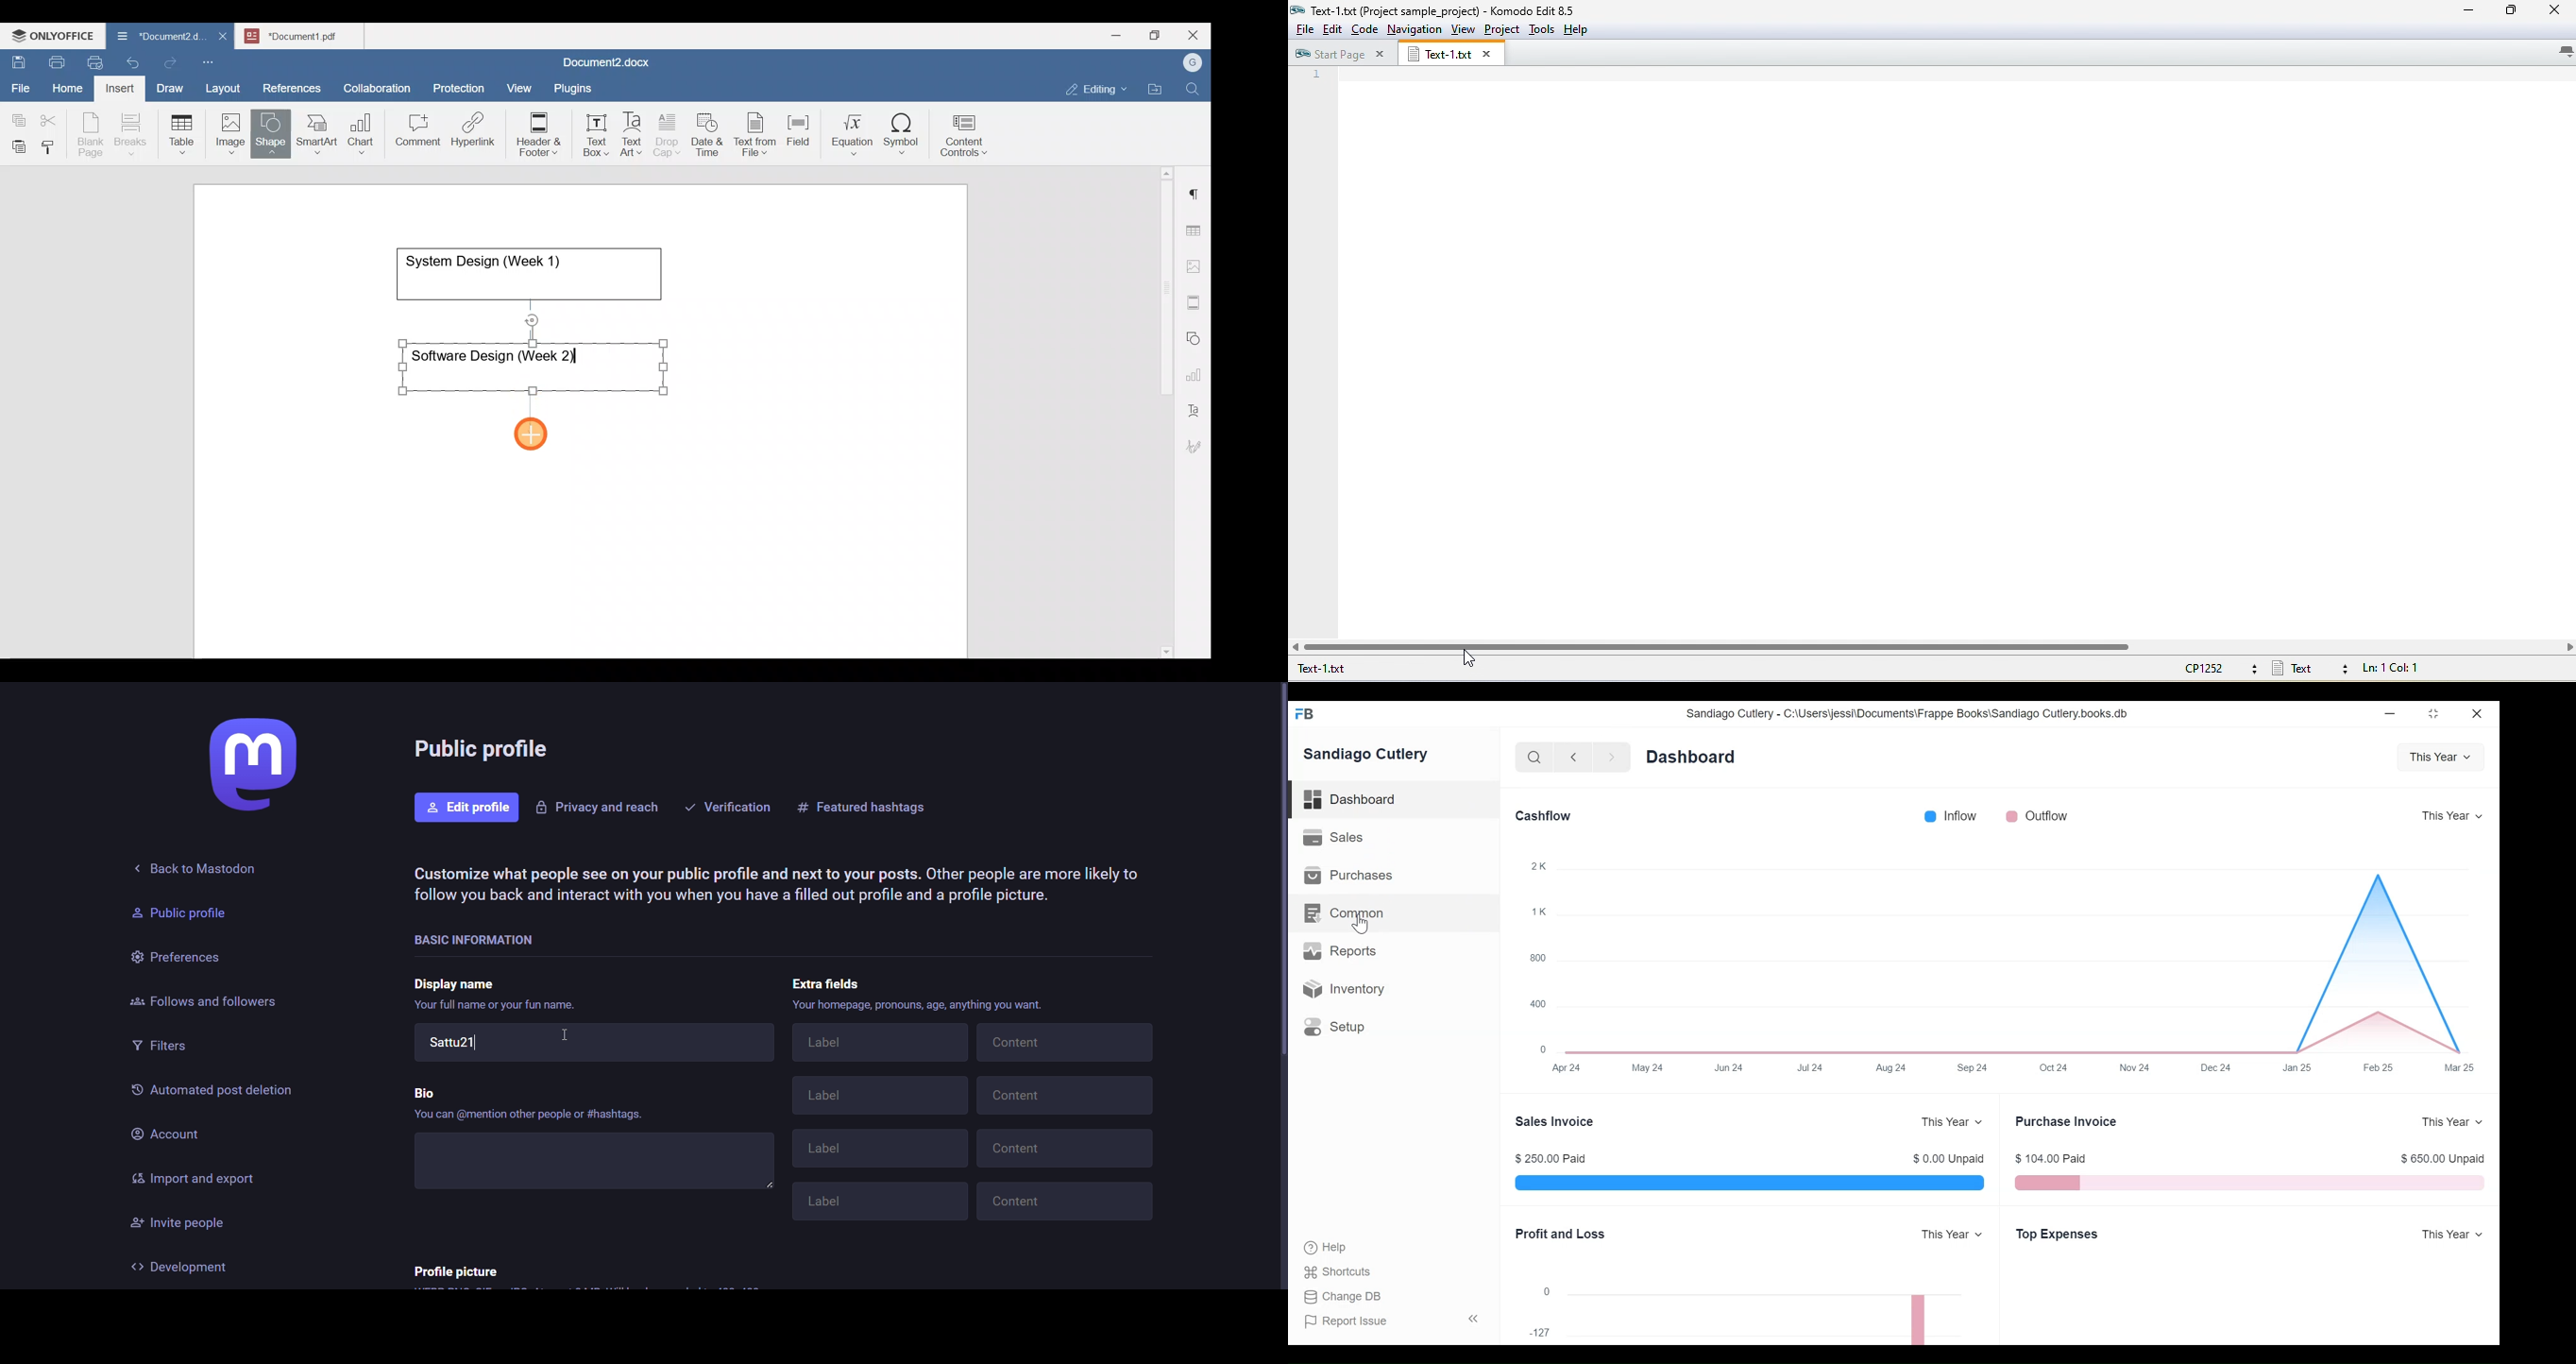 This screenshot has height=1372, width=2576. I want to click on next, so click(1607, 756).